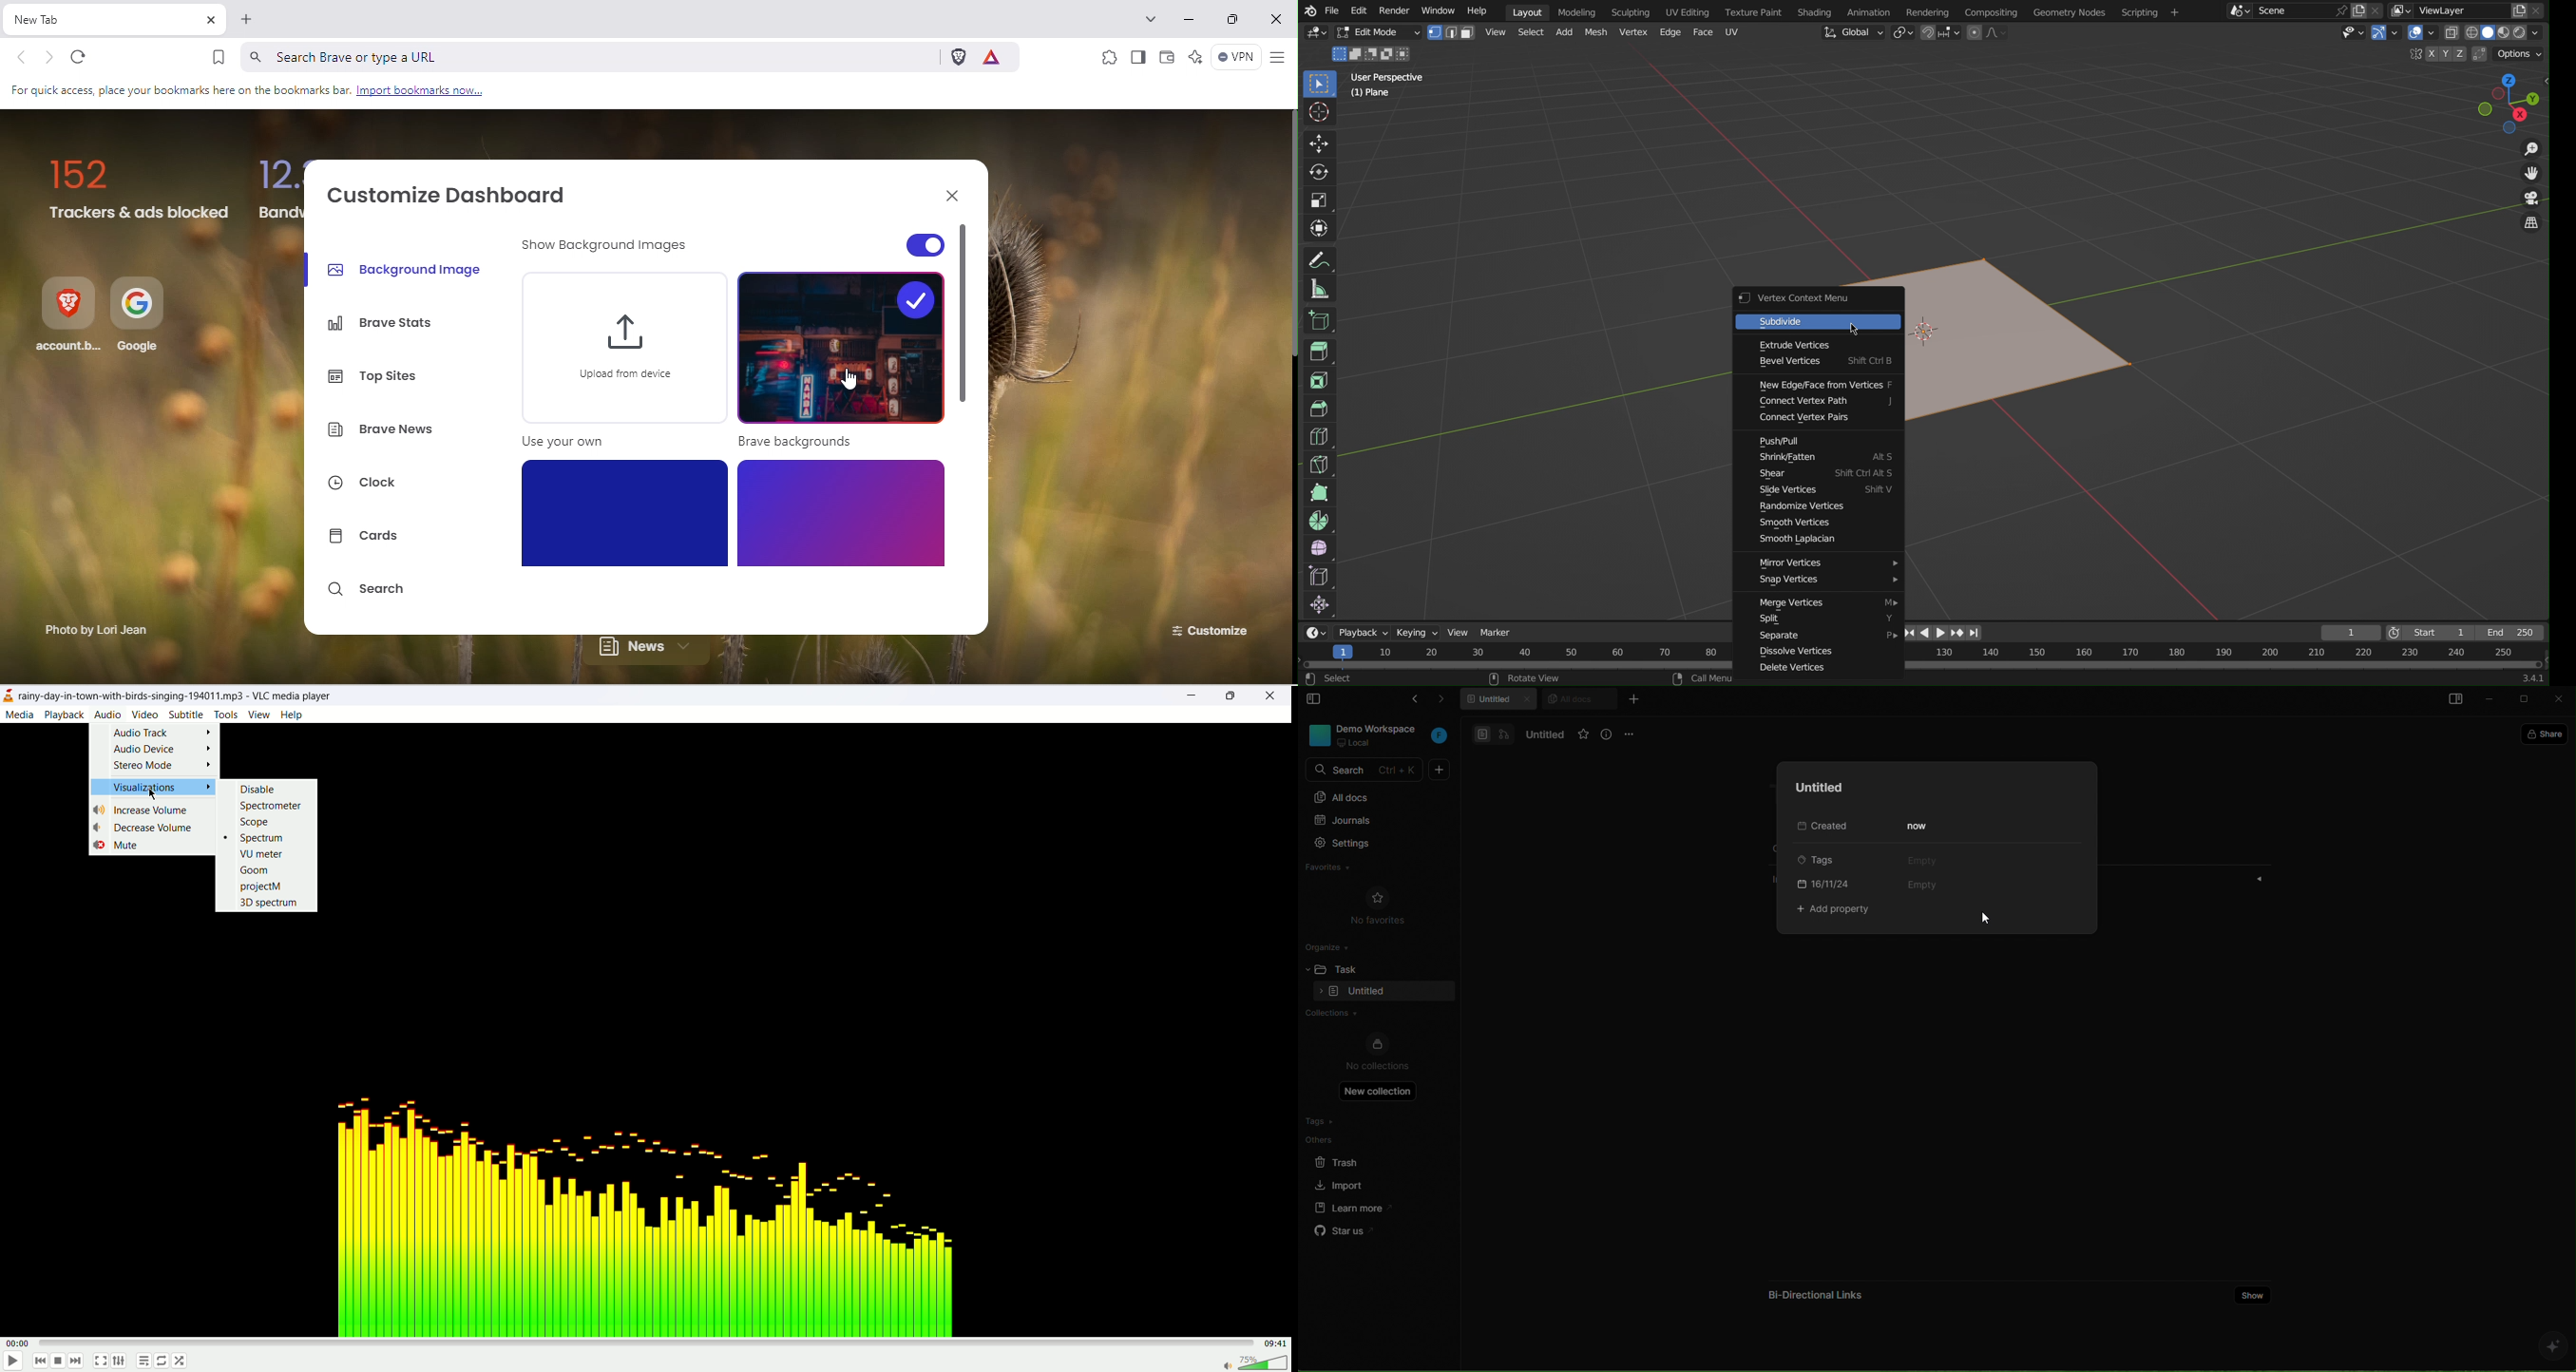 The width and height of the screenshot is (2576, 1372). Describe the element at coordinates (1314, 35) in the screenshot. I see `Editor Type` at that location.